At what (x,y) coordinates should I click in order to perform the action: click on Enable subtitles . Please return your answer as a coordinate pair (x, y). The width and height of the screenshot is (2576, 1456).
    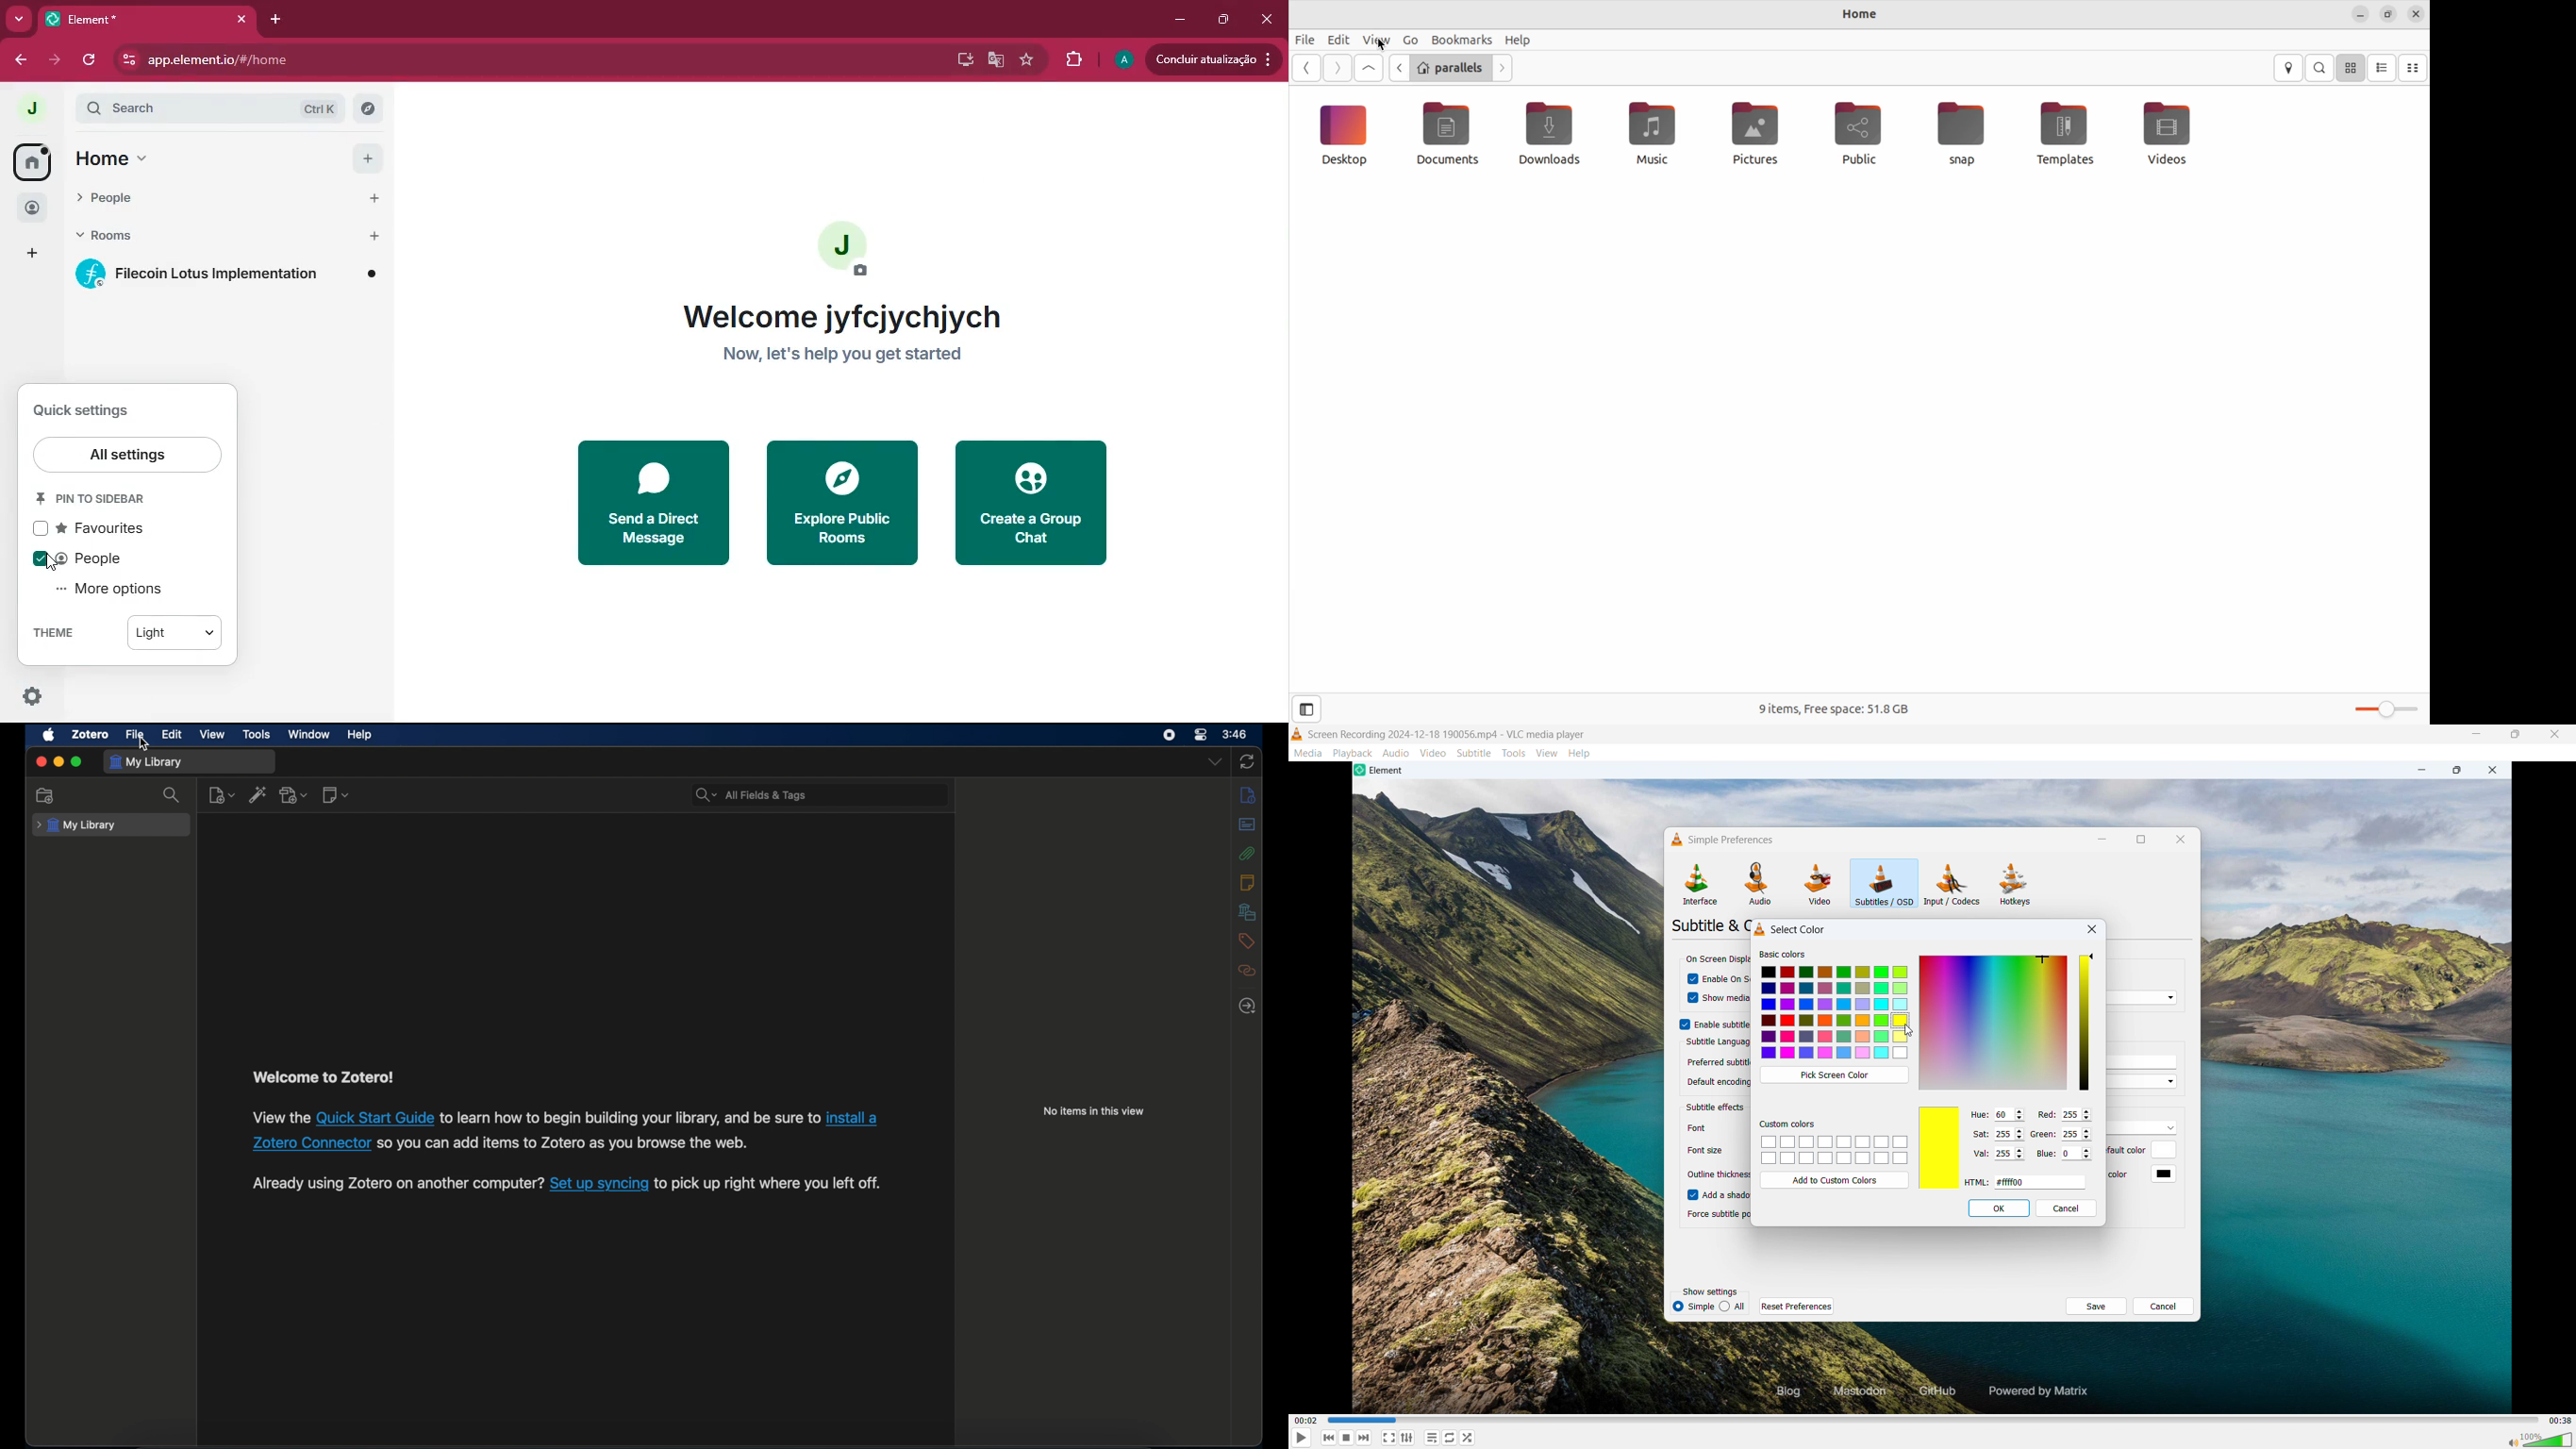
    Looking at the image, I should click on (1723, 1025).